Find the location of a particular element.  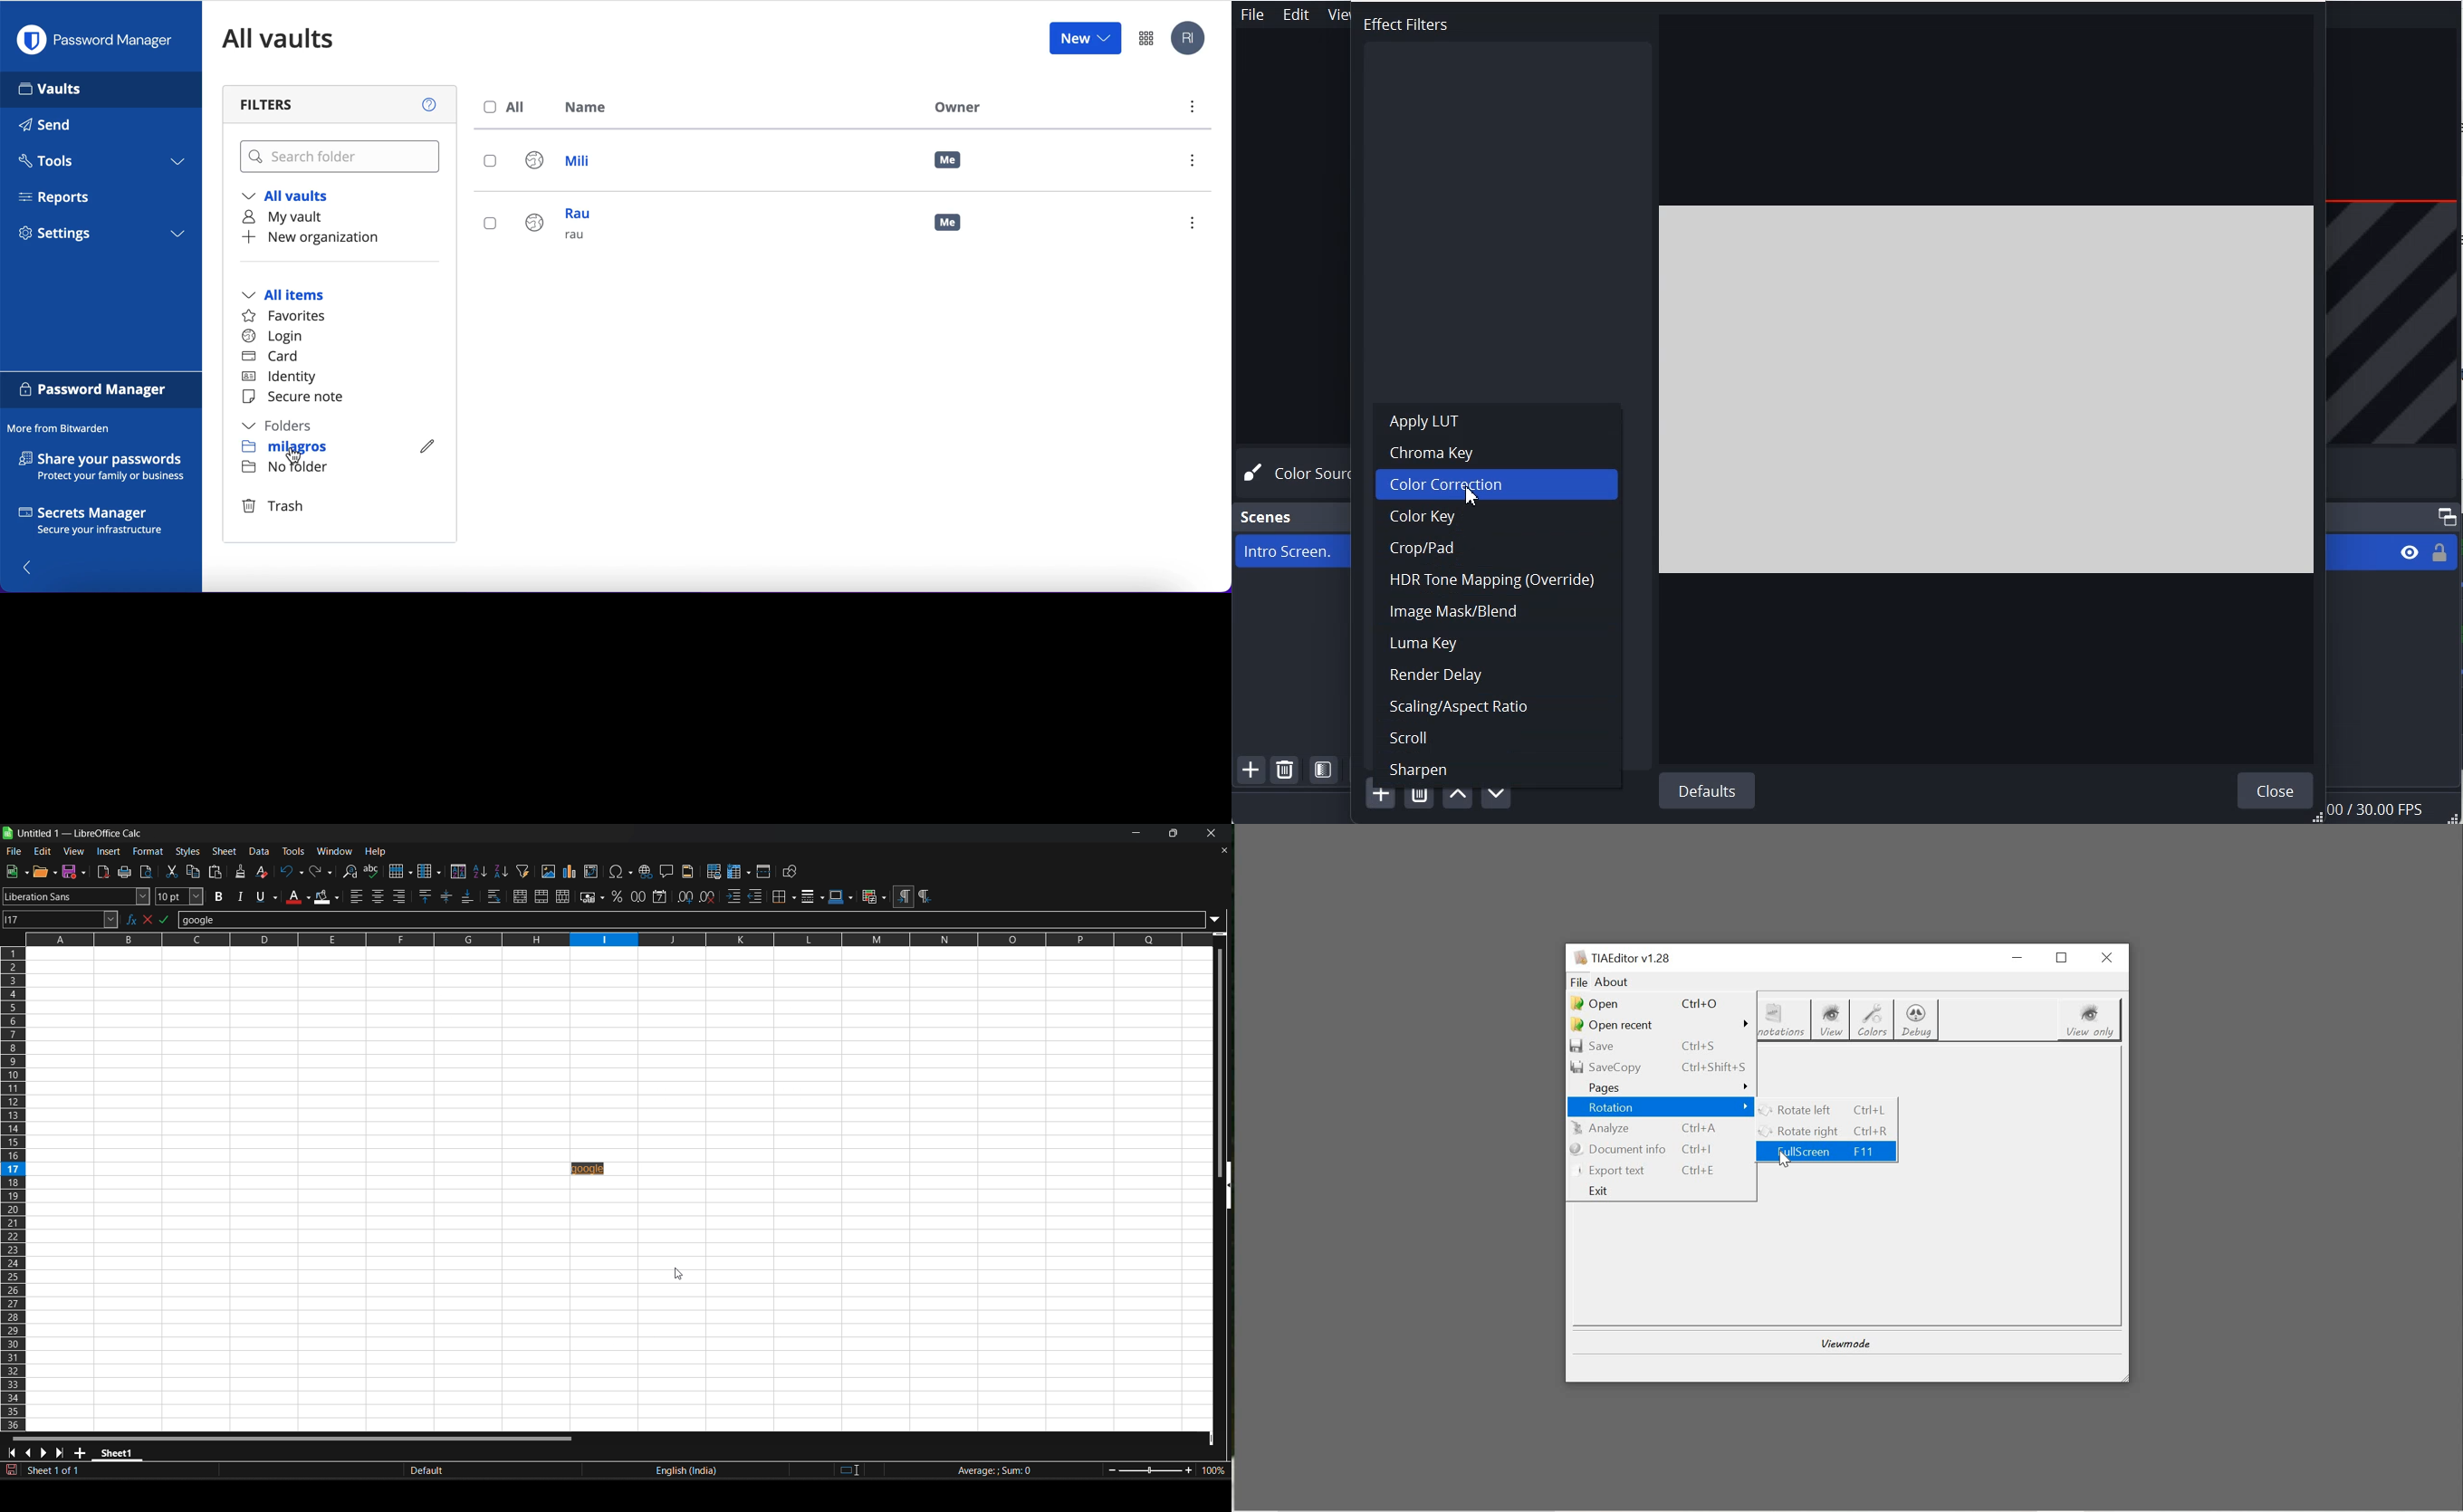

formula is located at coordinates (994, 1470).